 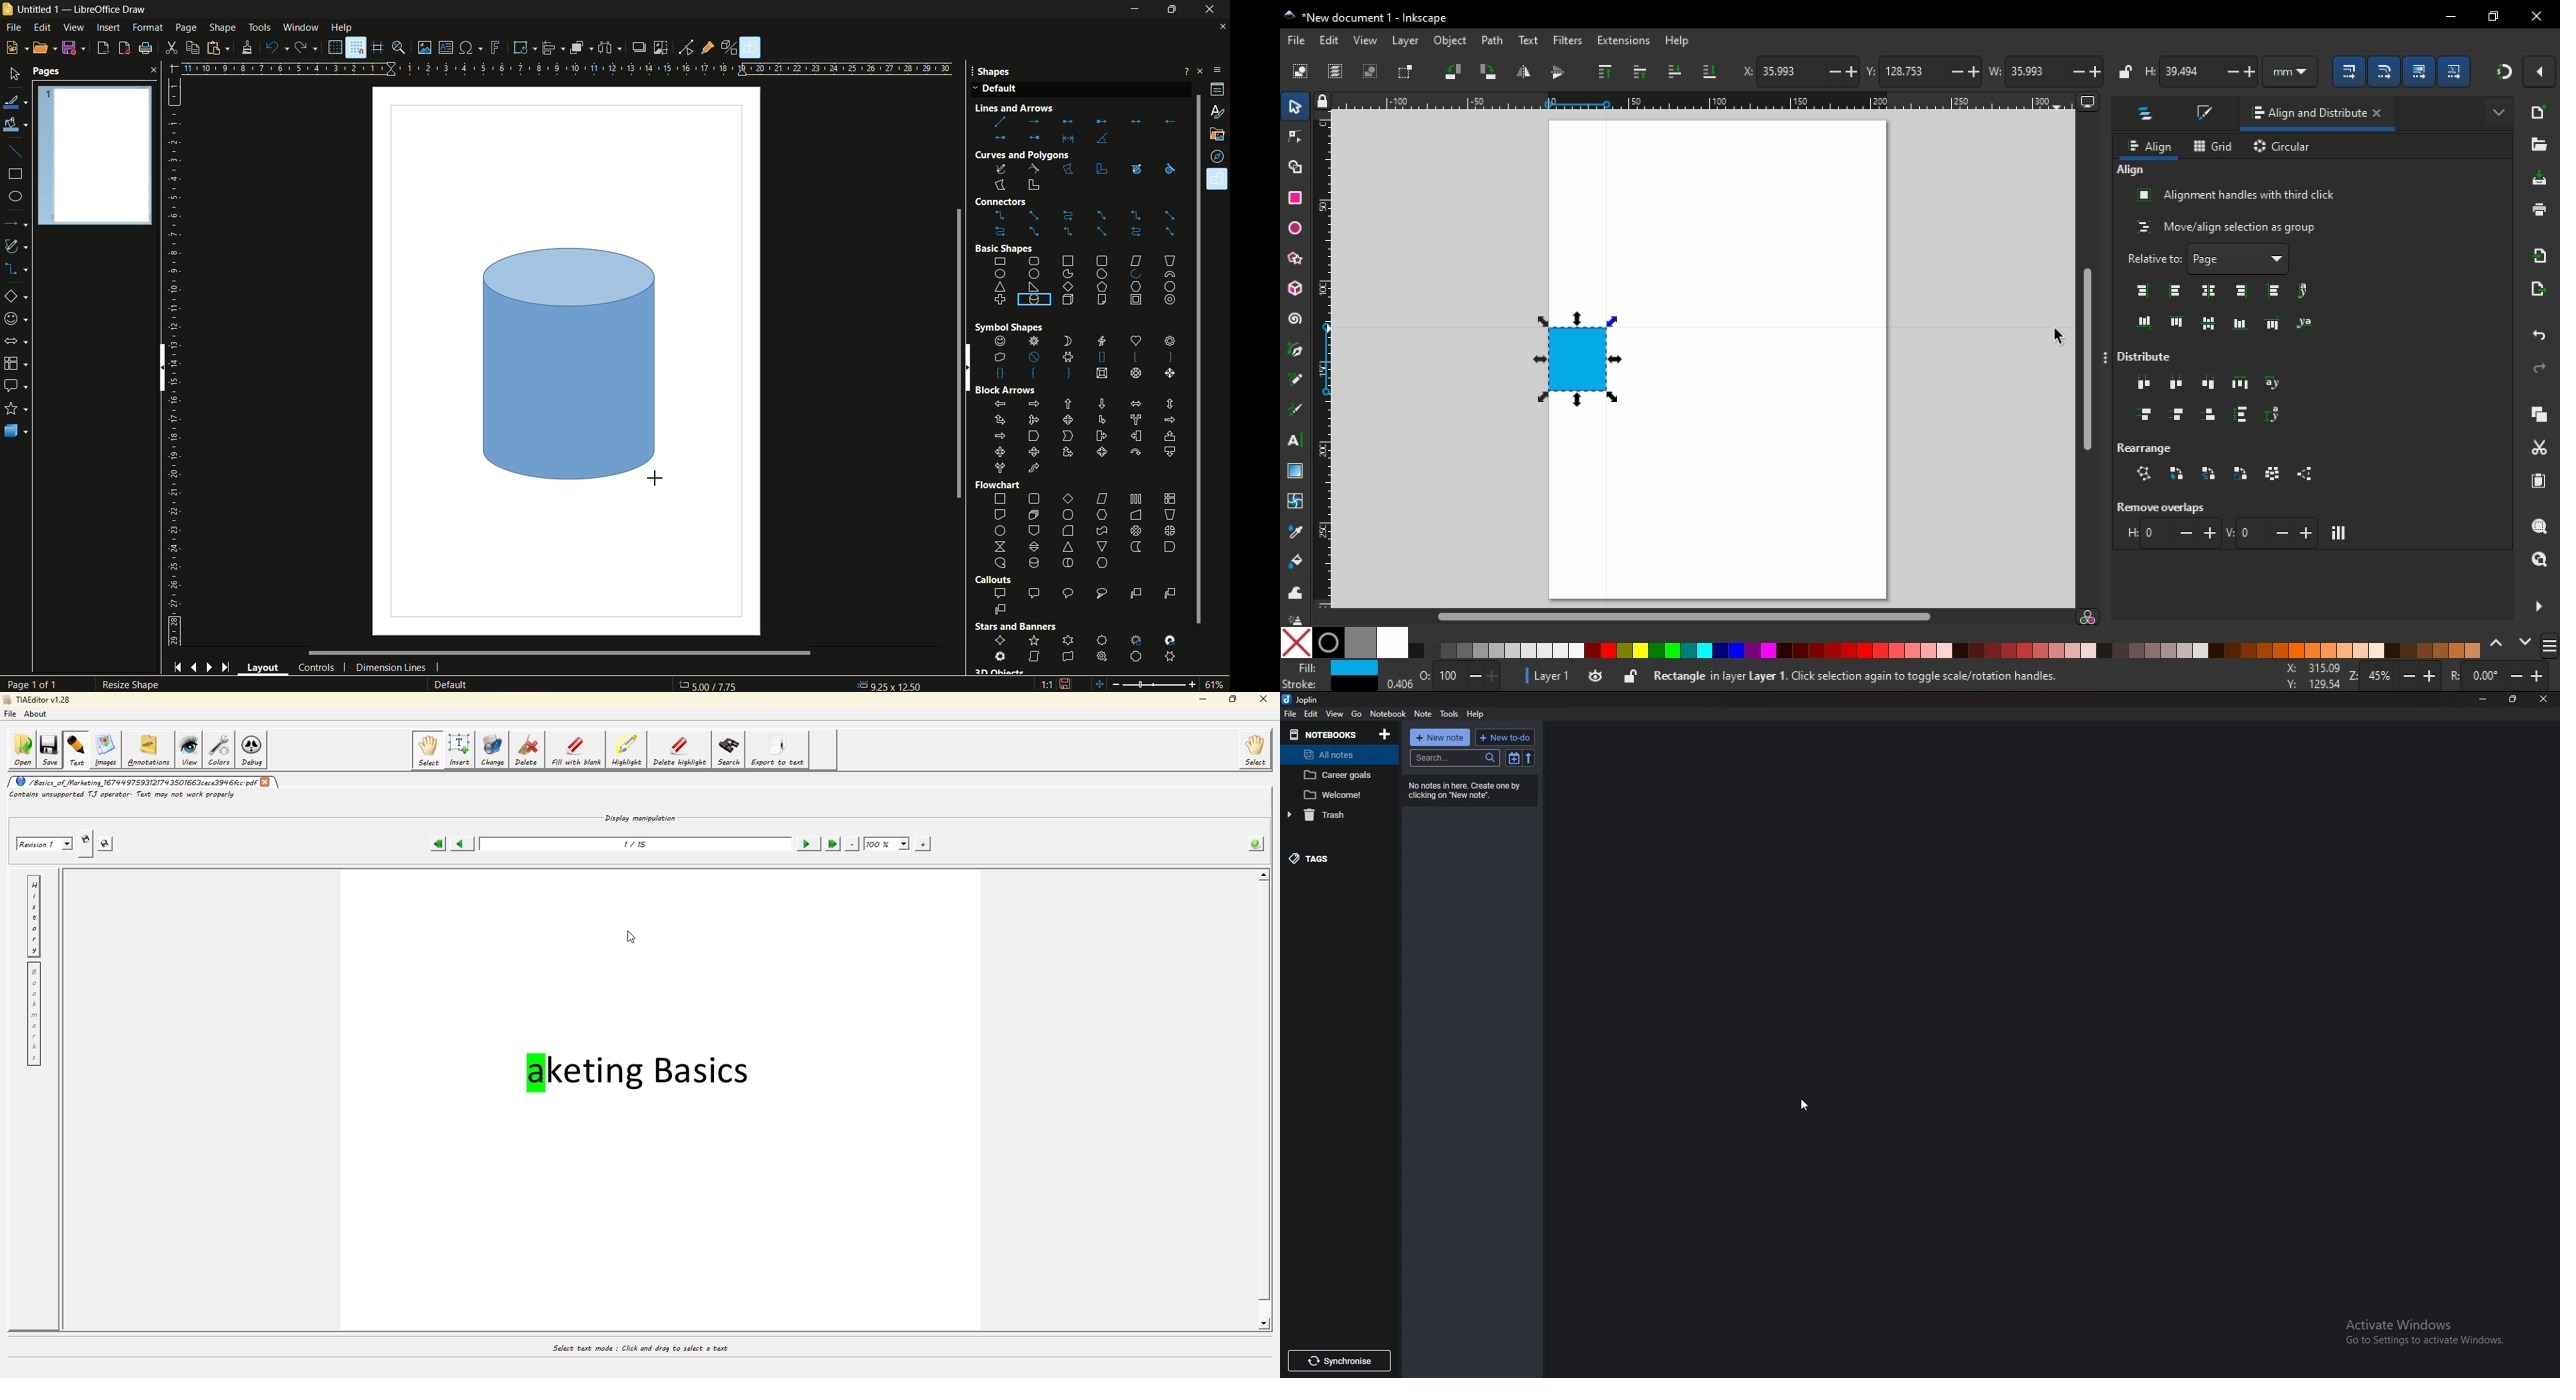 What do you see at coordinates (1298, 616) in the screenshot?
I see `spray tool` at bounding box center [1298, 616].